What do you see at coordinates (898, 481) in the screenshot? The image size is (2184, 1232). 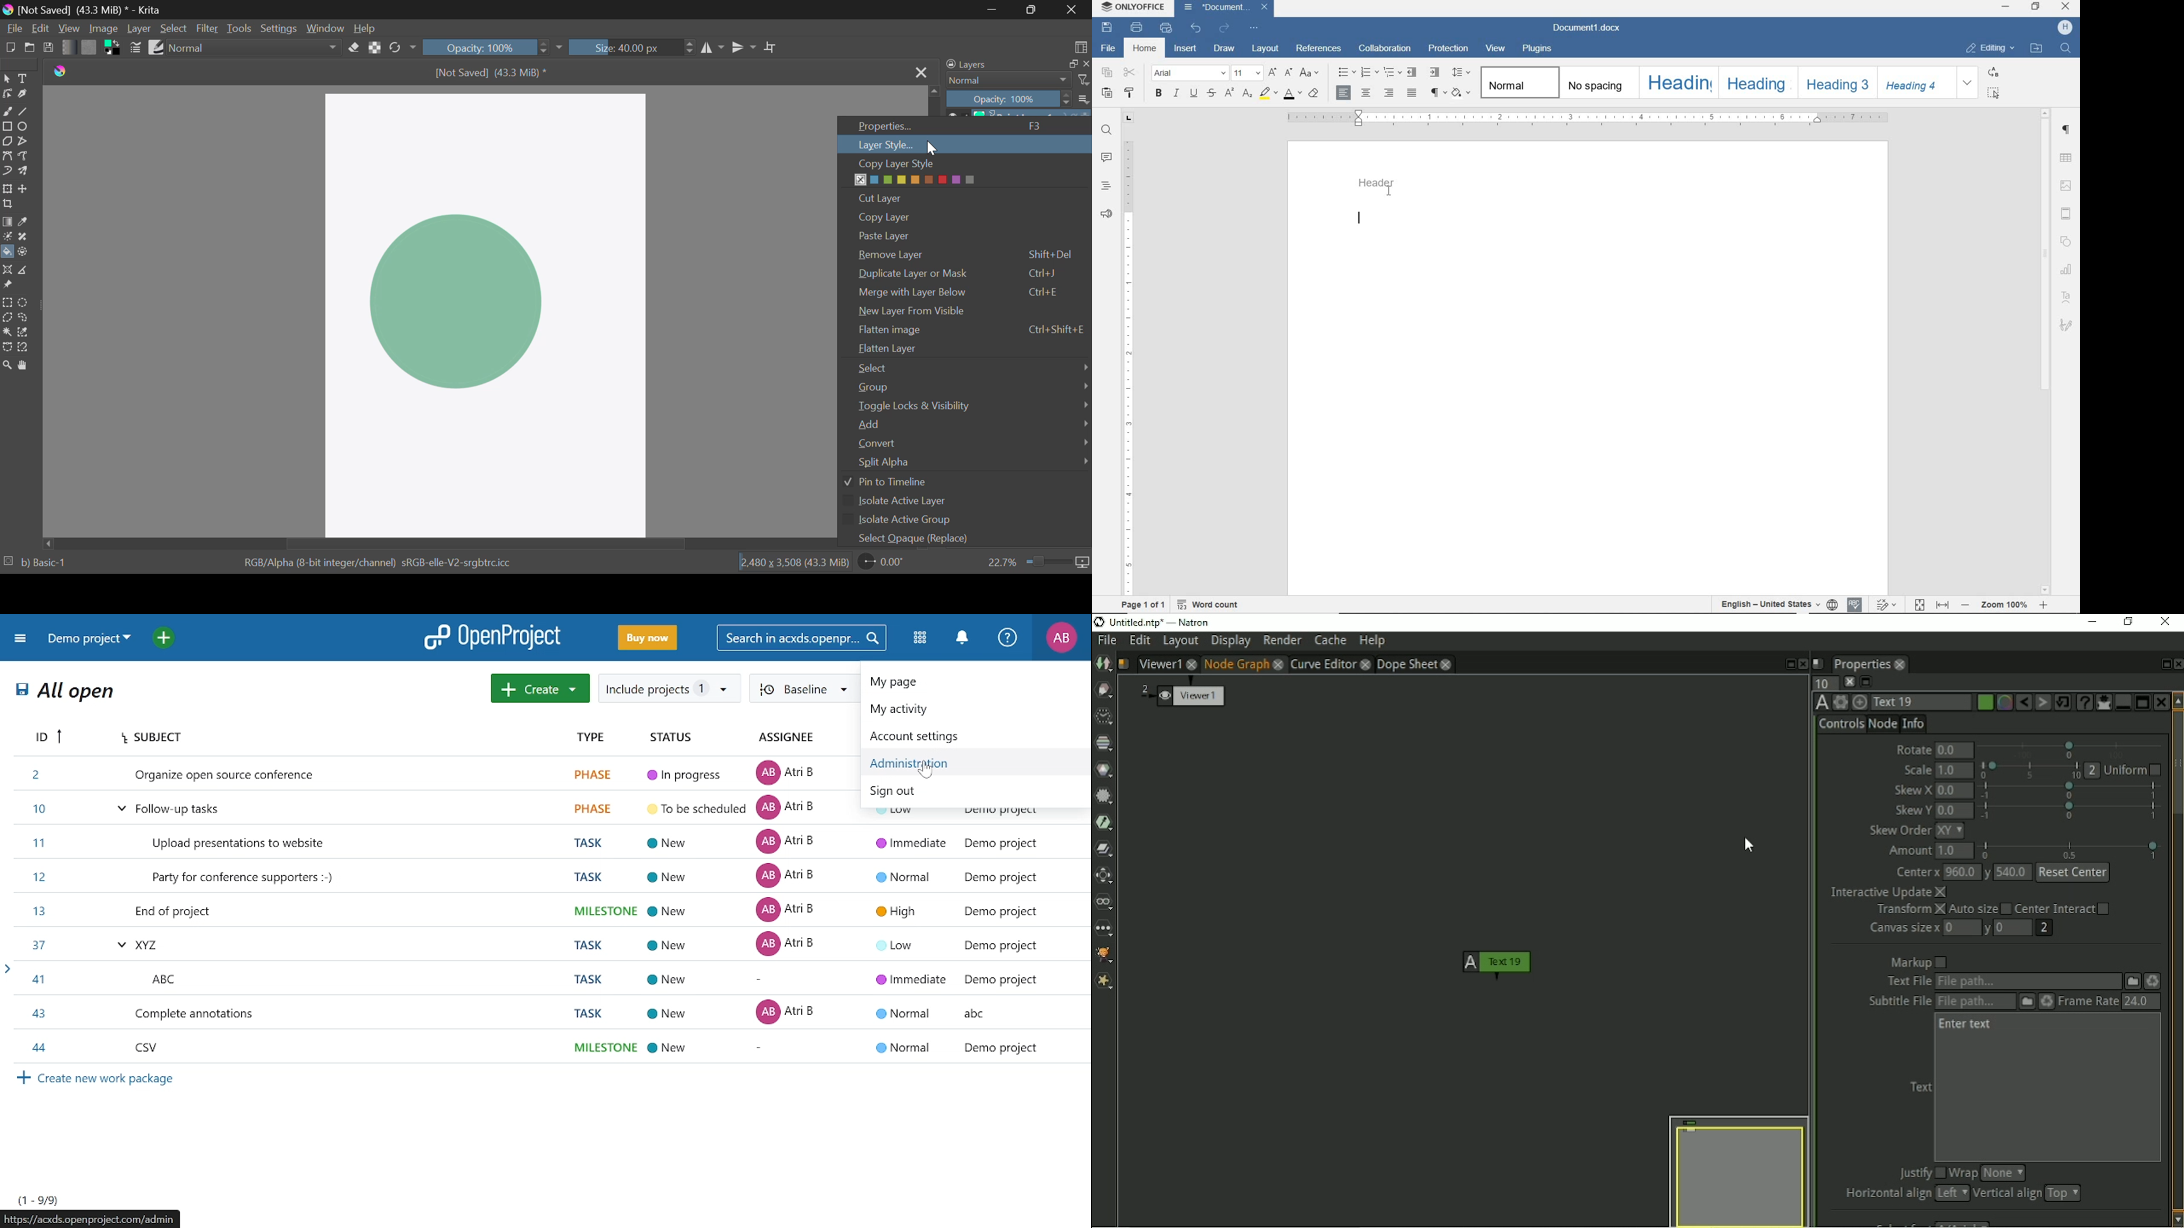 I see `Pin to Timeline` at bounding box center [898, 481].